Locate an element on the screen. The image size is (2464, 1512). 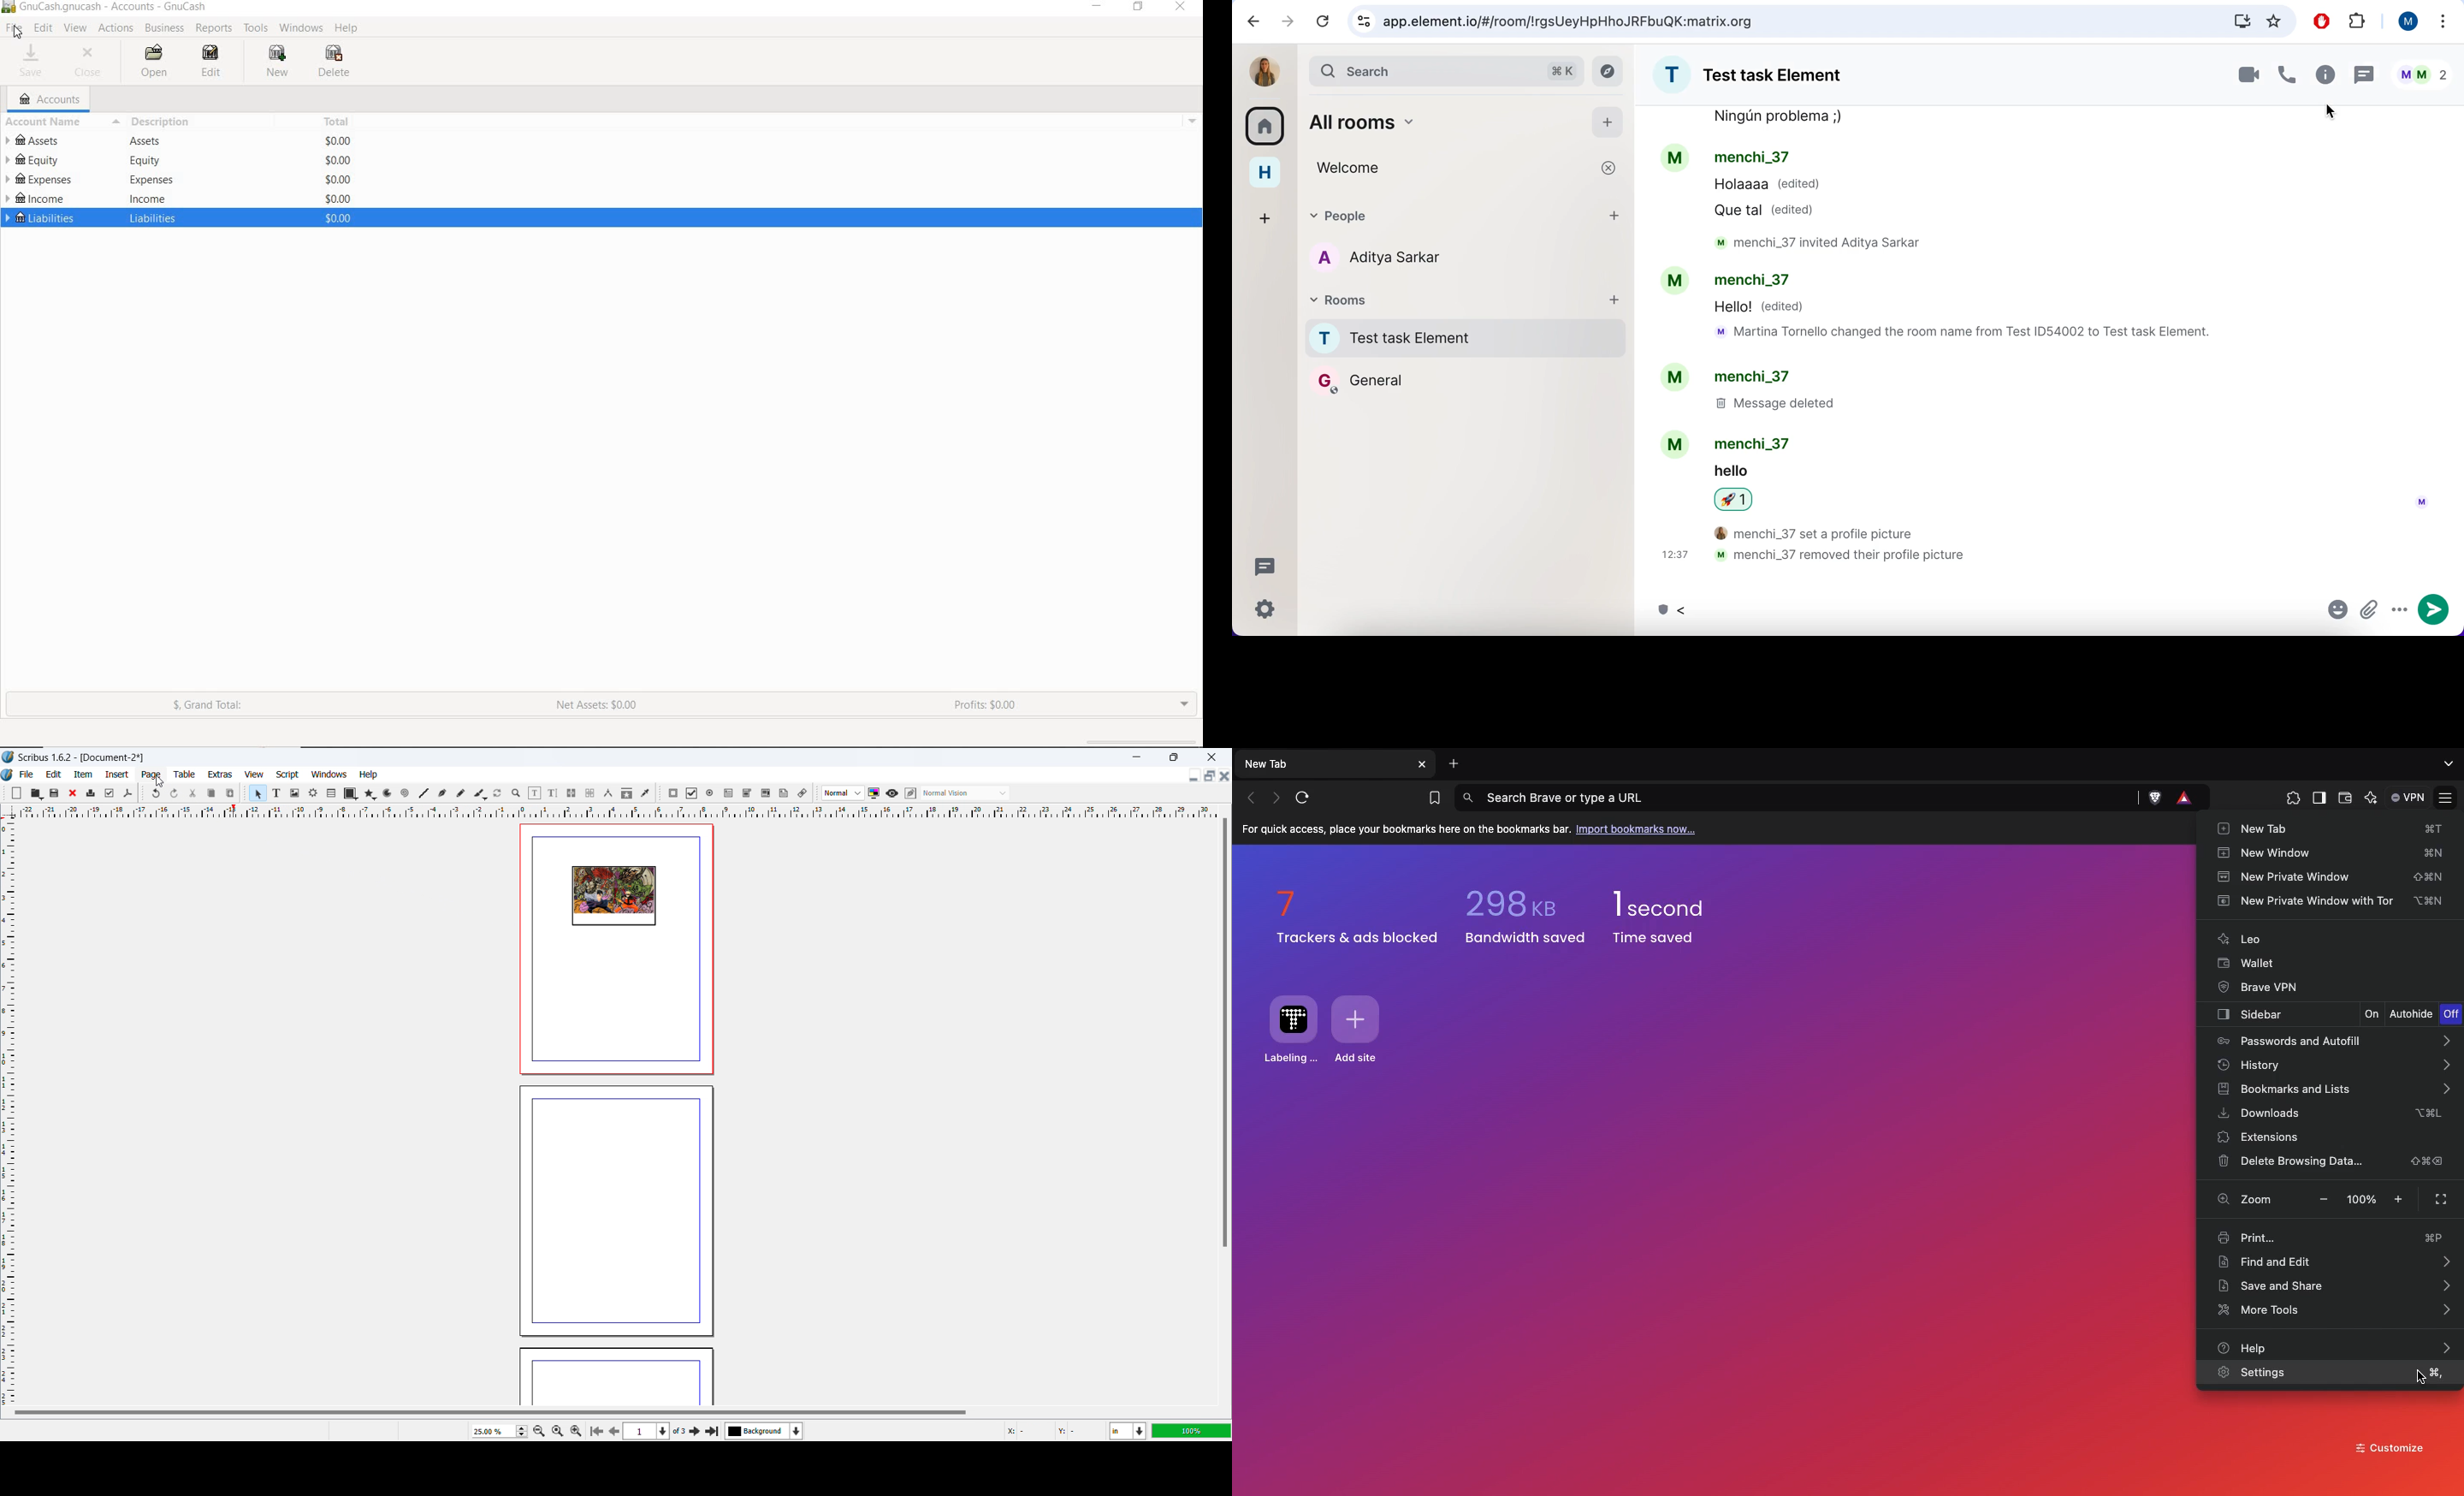
logo is located at coordinates (8, 776).